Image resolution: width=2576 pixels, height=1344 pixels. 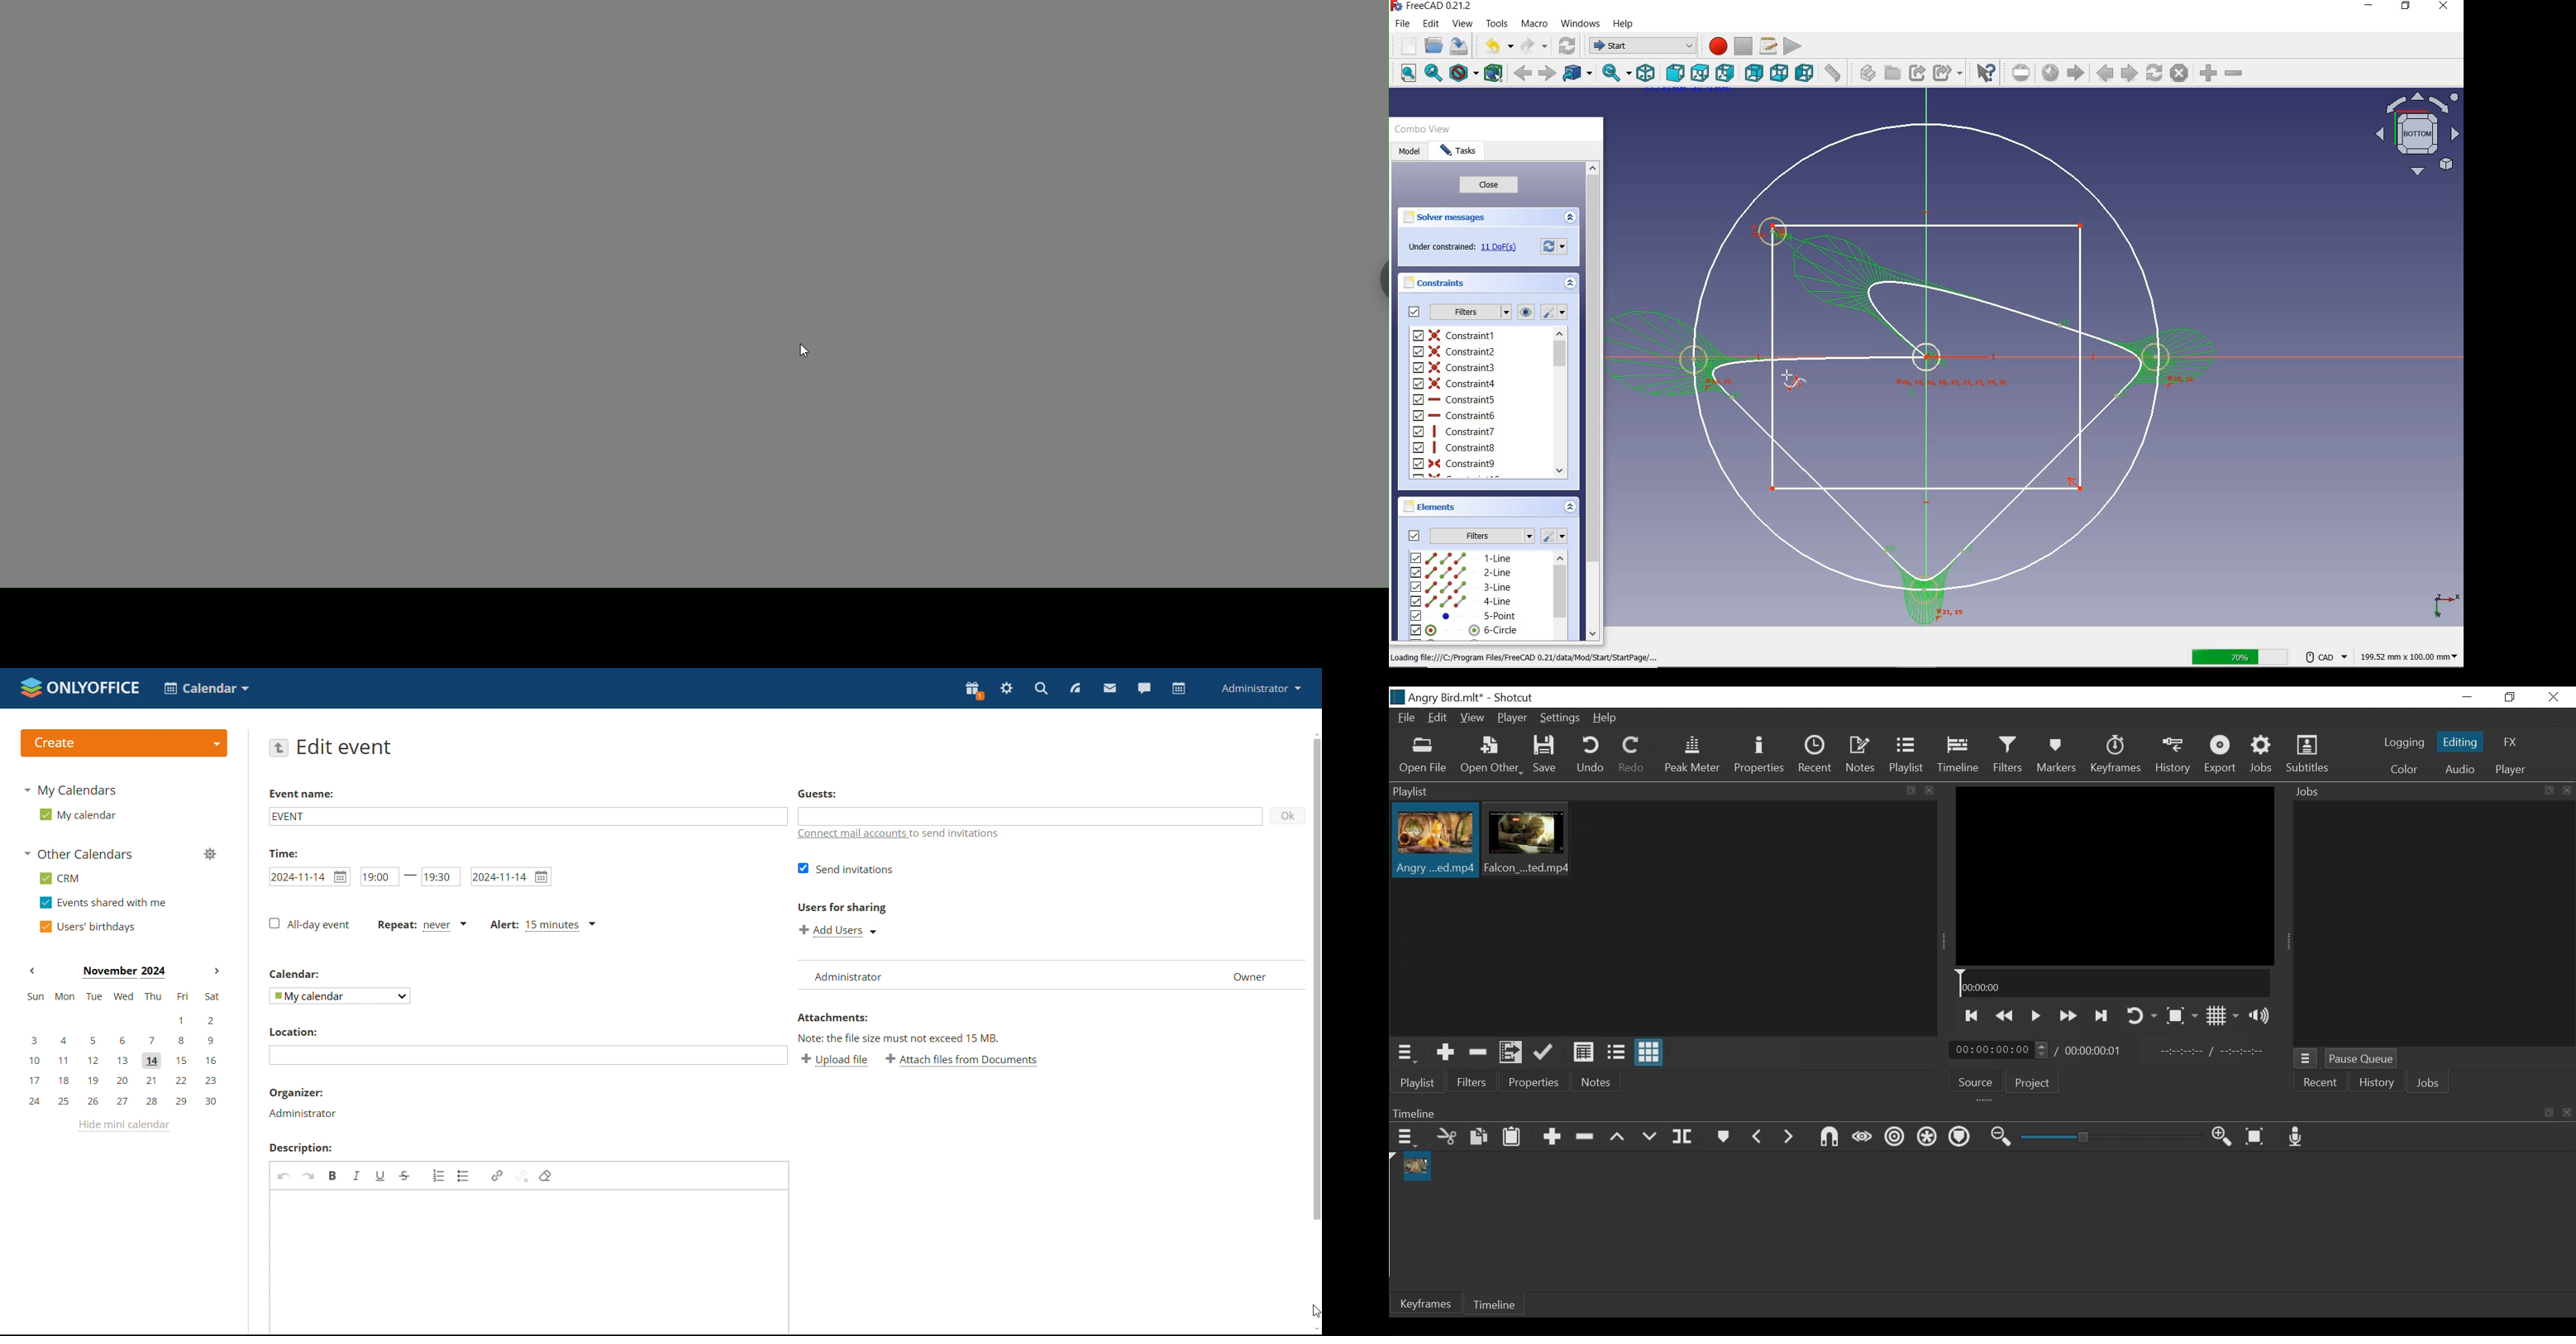 What do you see at coordinates (1560, 402) in the screenshot?
I see `scrollbar` at bounding box center [1560, 402].